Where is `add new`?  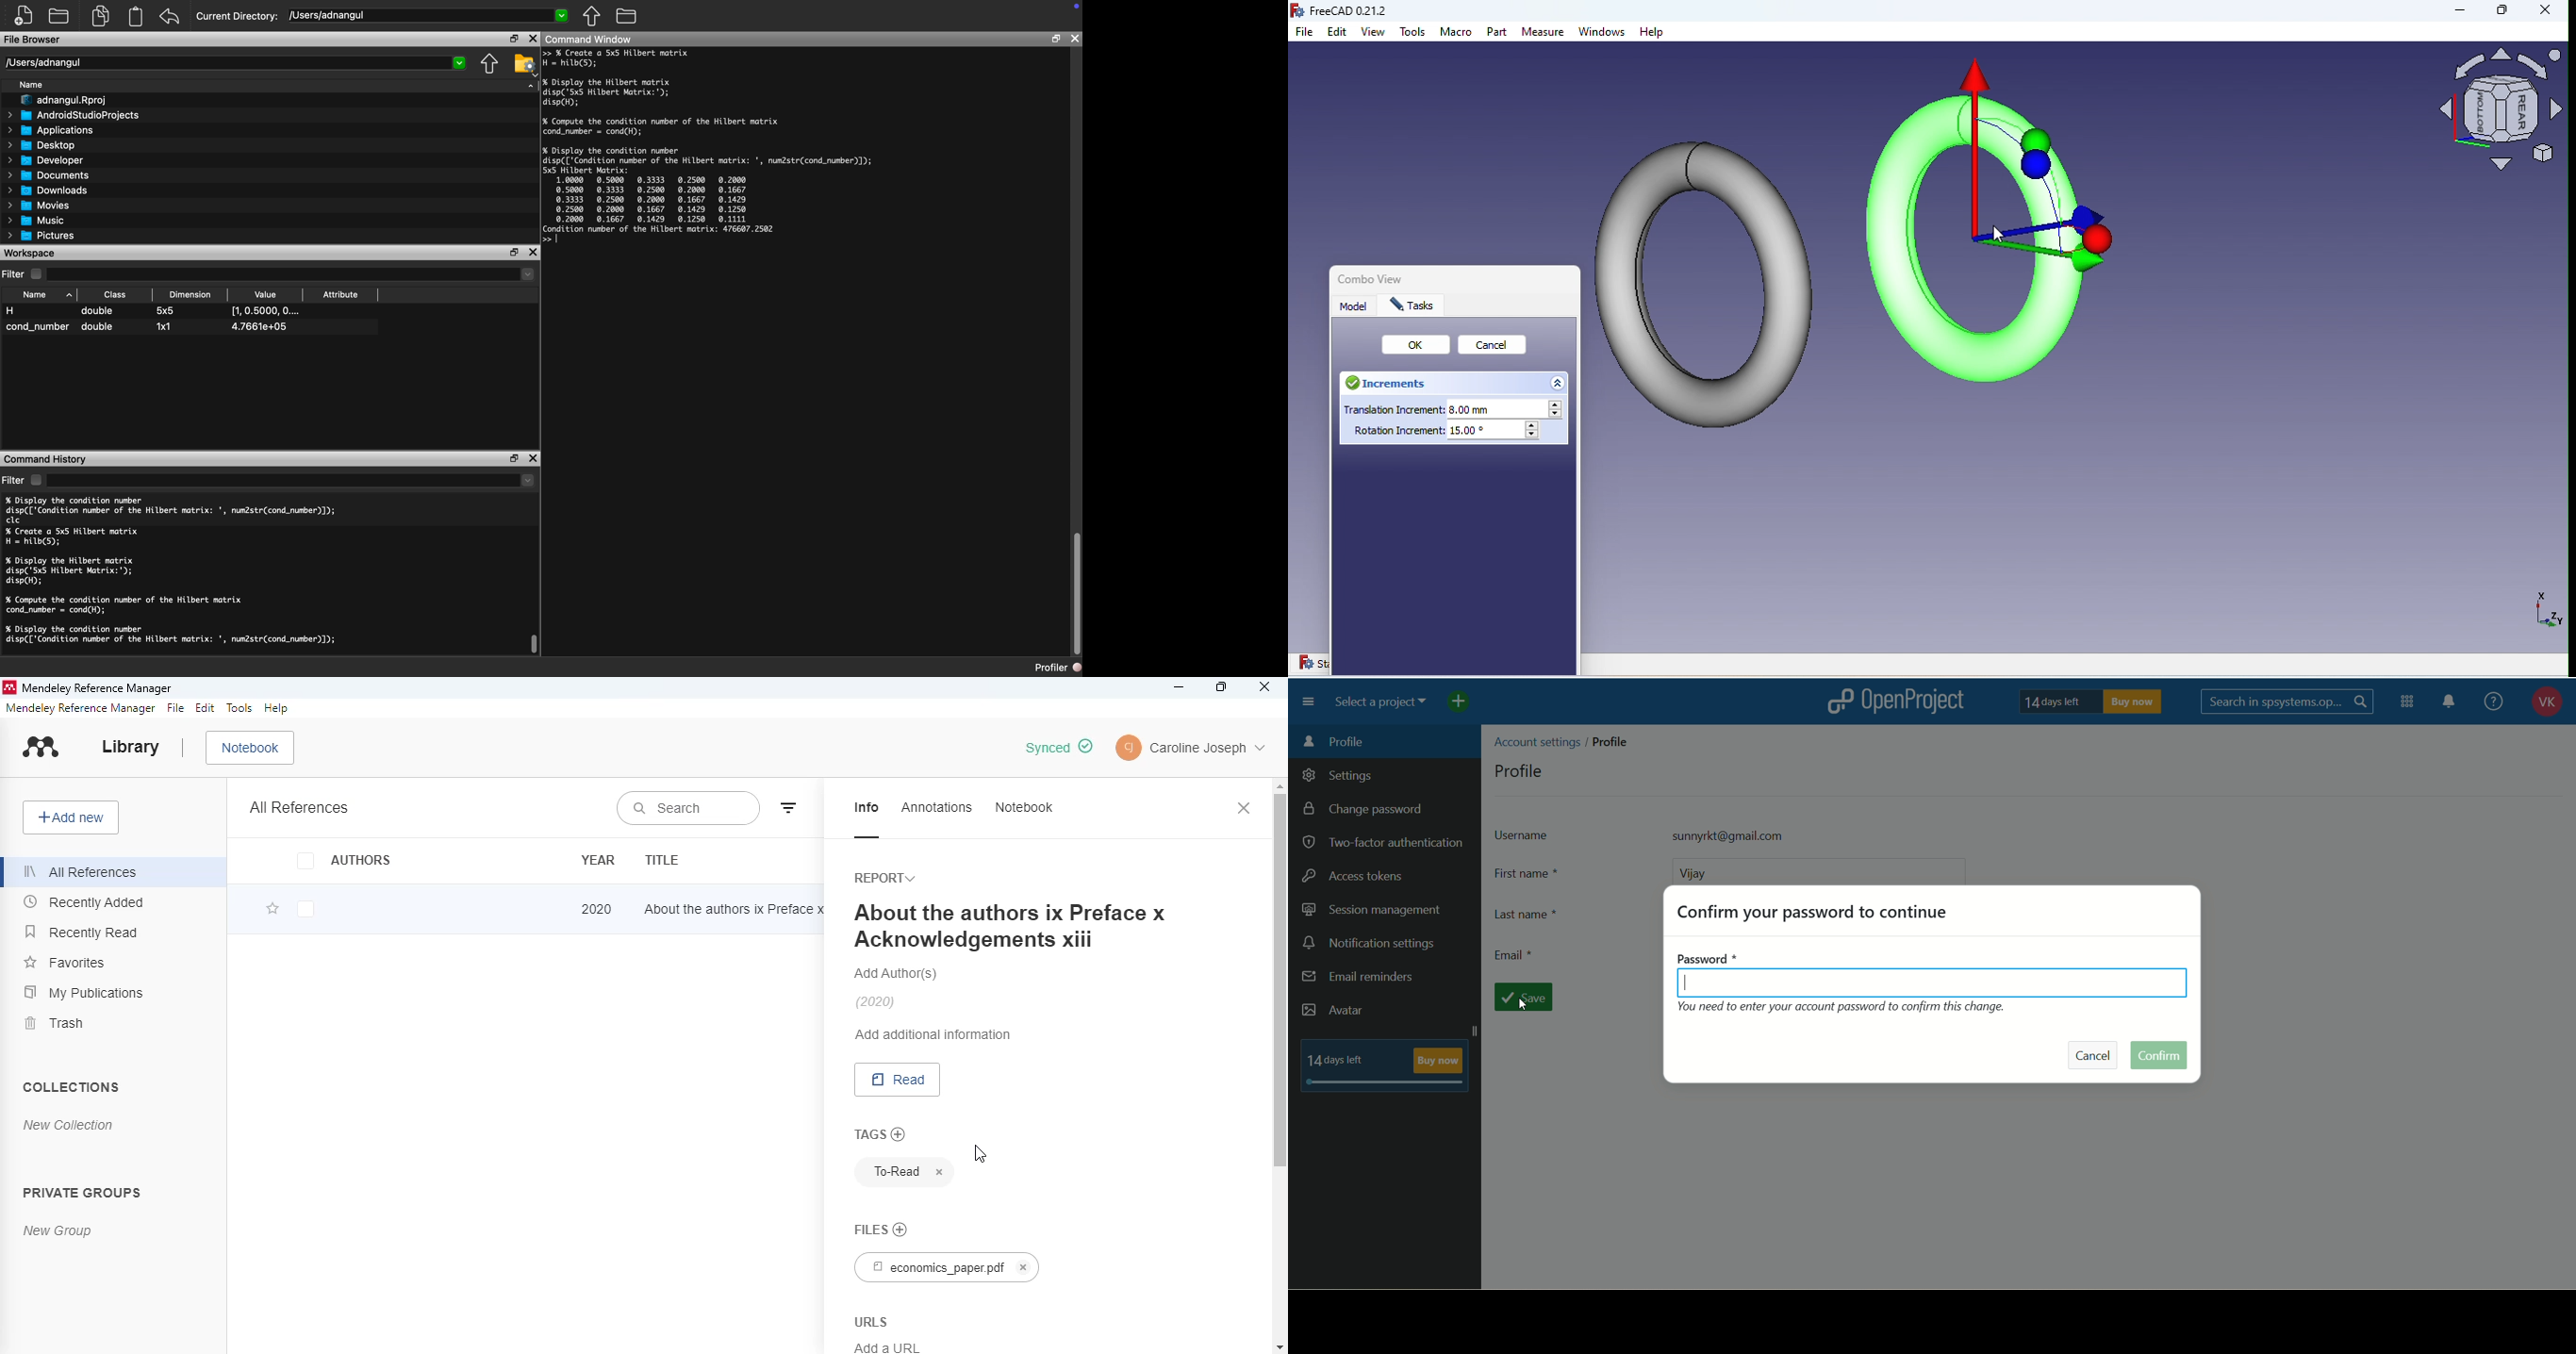 add new is located at coordinates (71, 817).